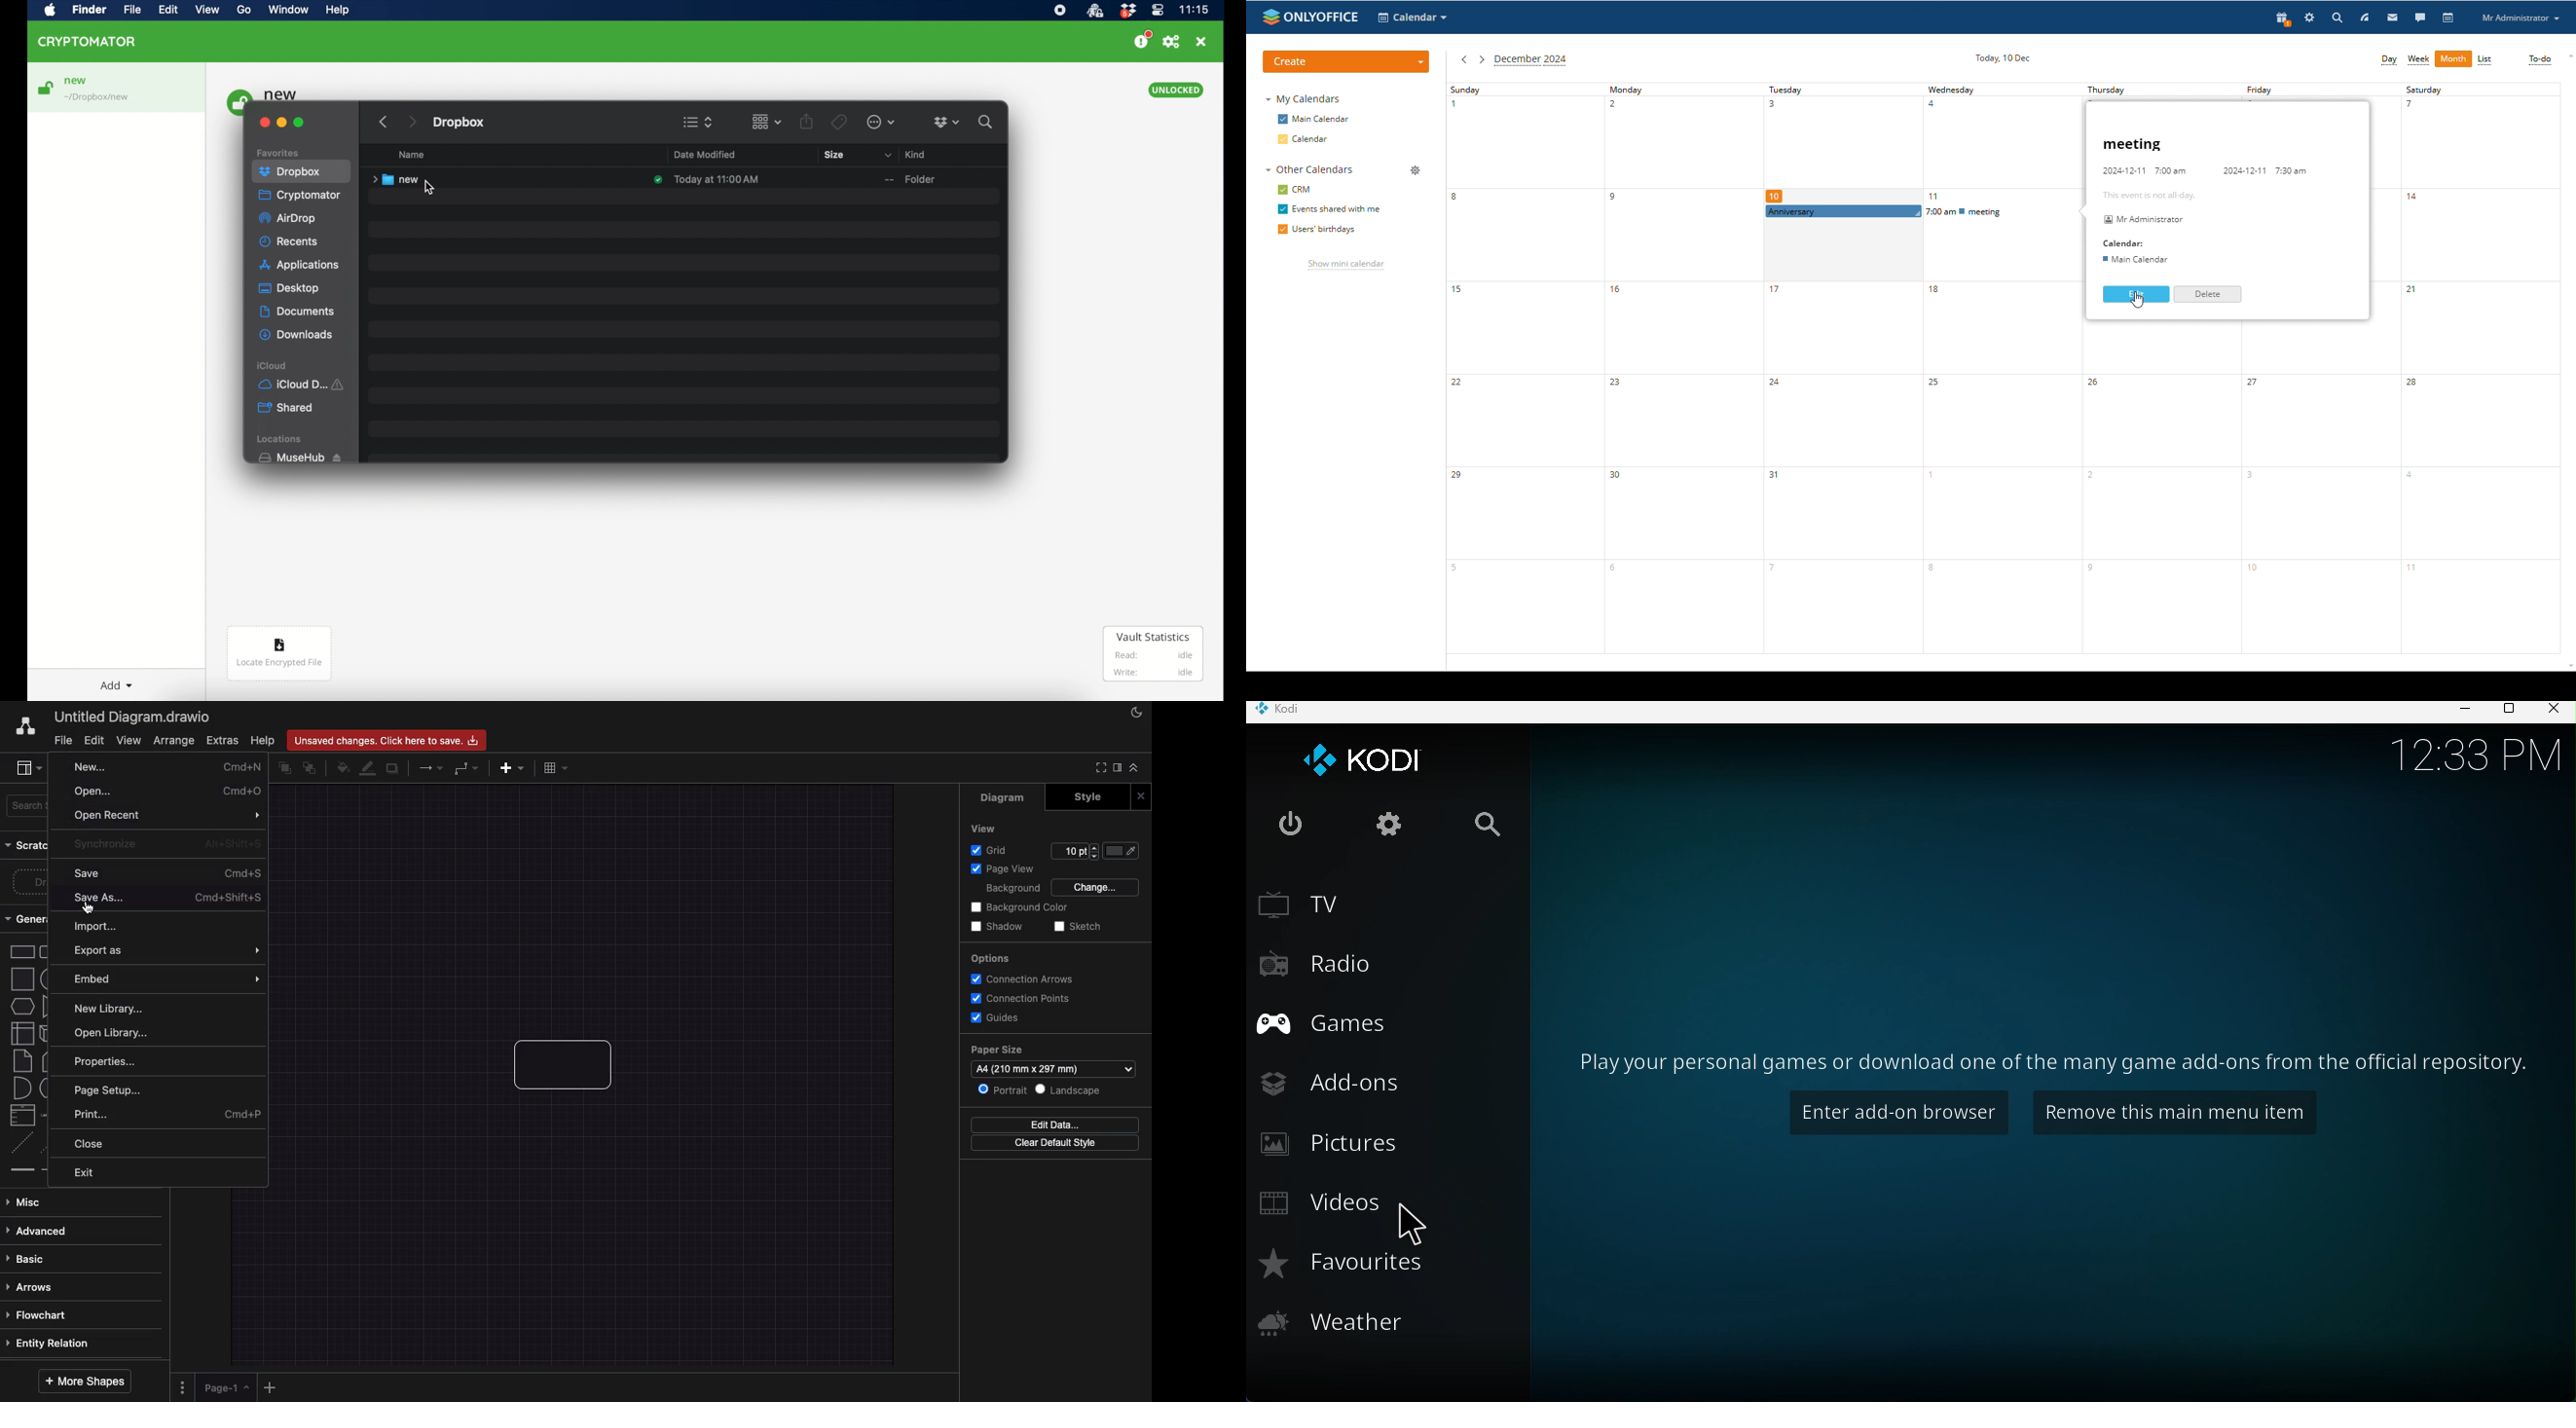  What do you see at coordinates (386, 739) in the screenshot?
I see `Unsaved changes. Click here to save.` at bounding box center [386, 739].